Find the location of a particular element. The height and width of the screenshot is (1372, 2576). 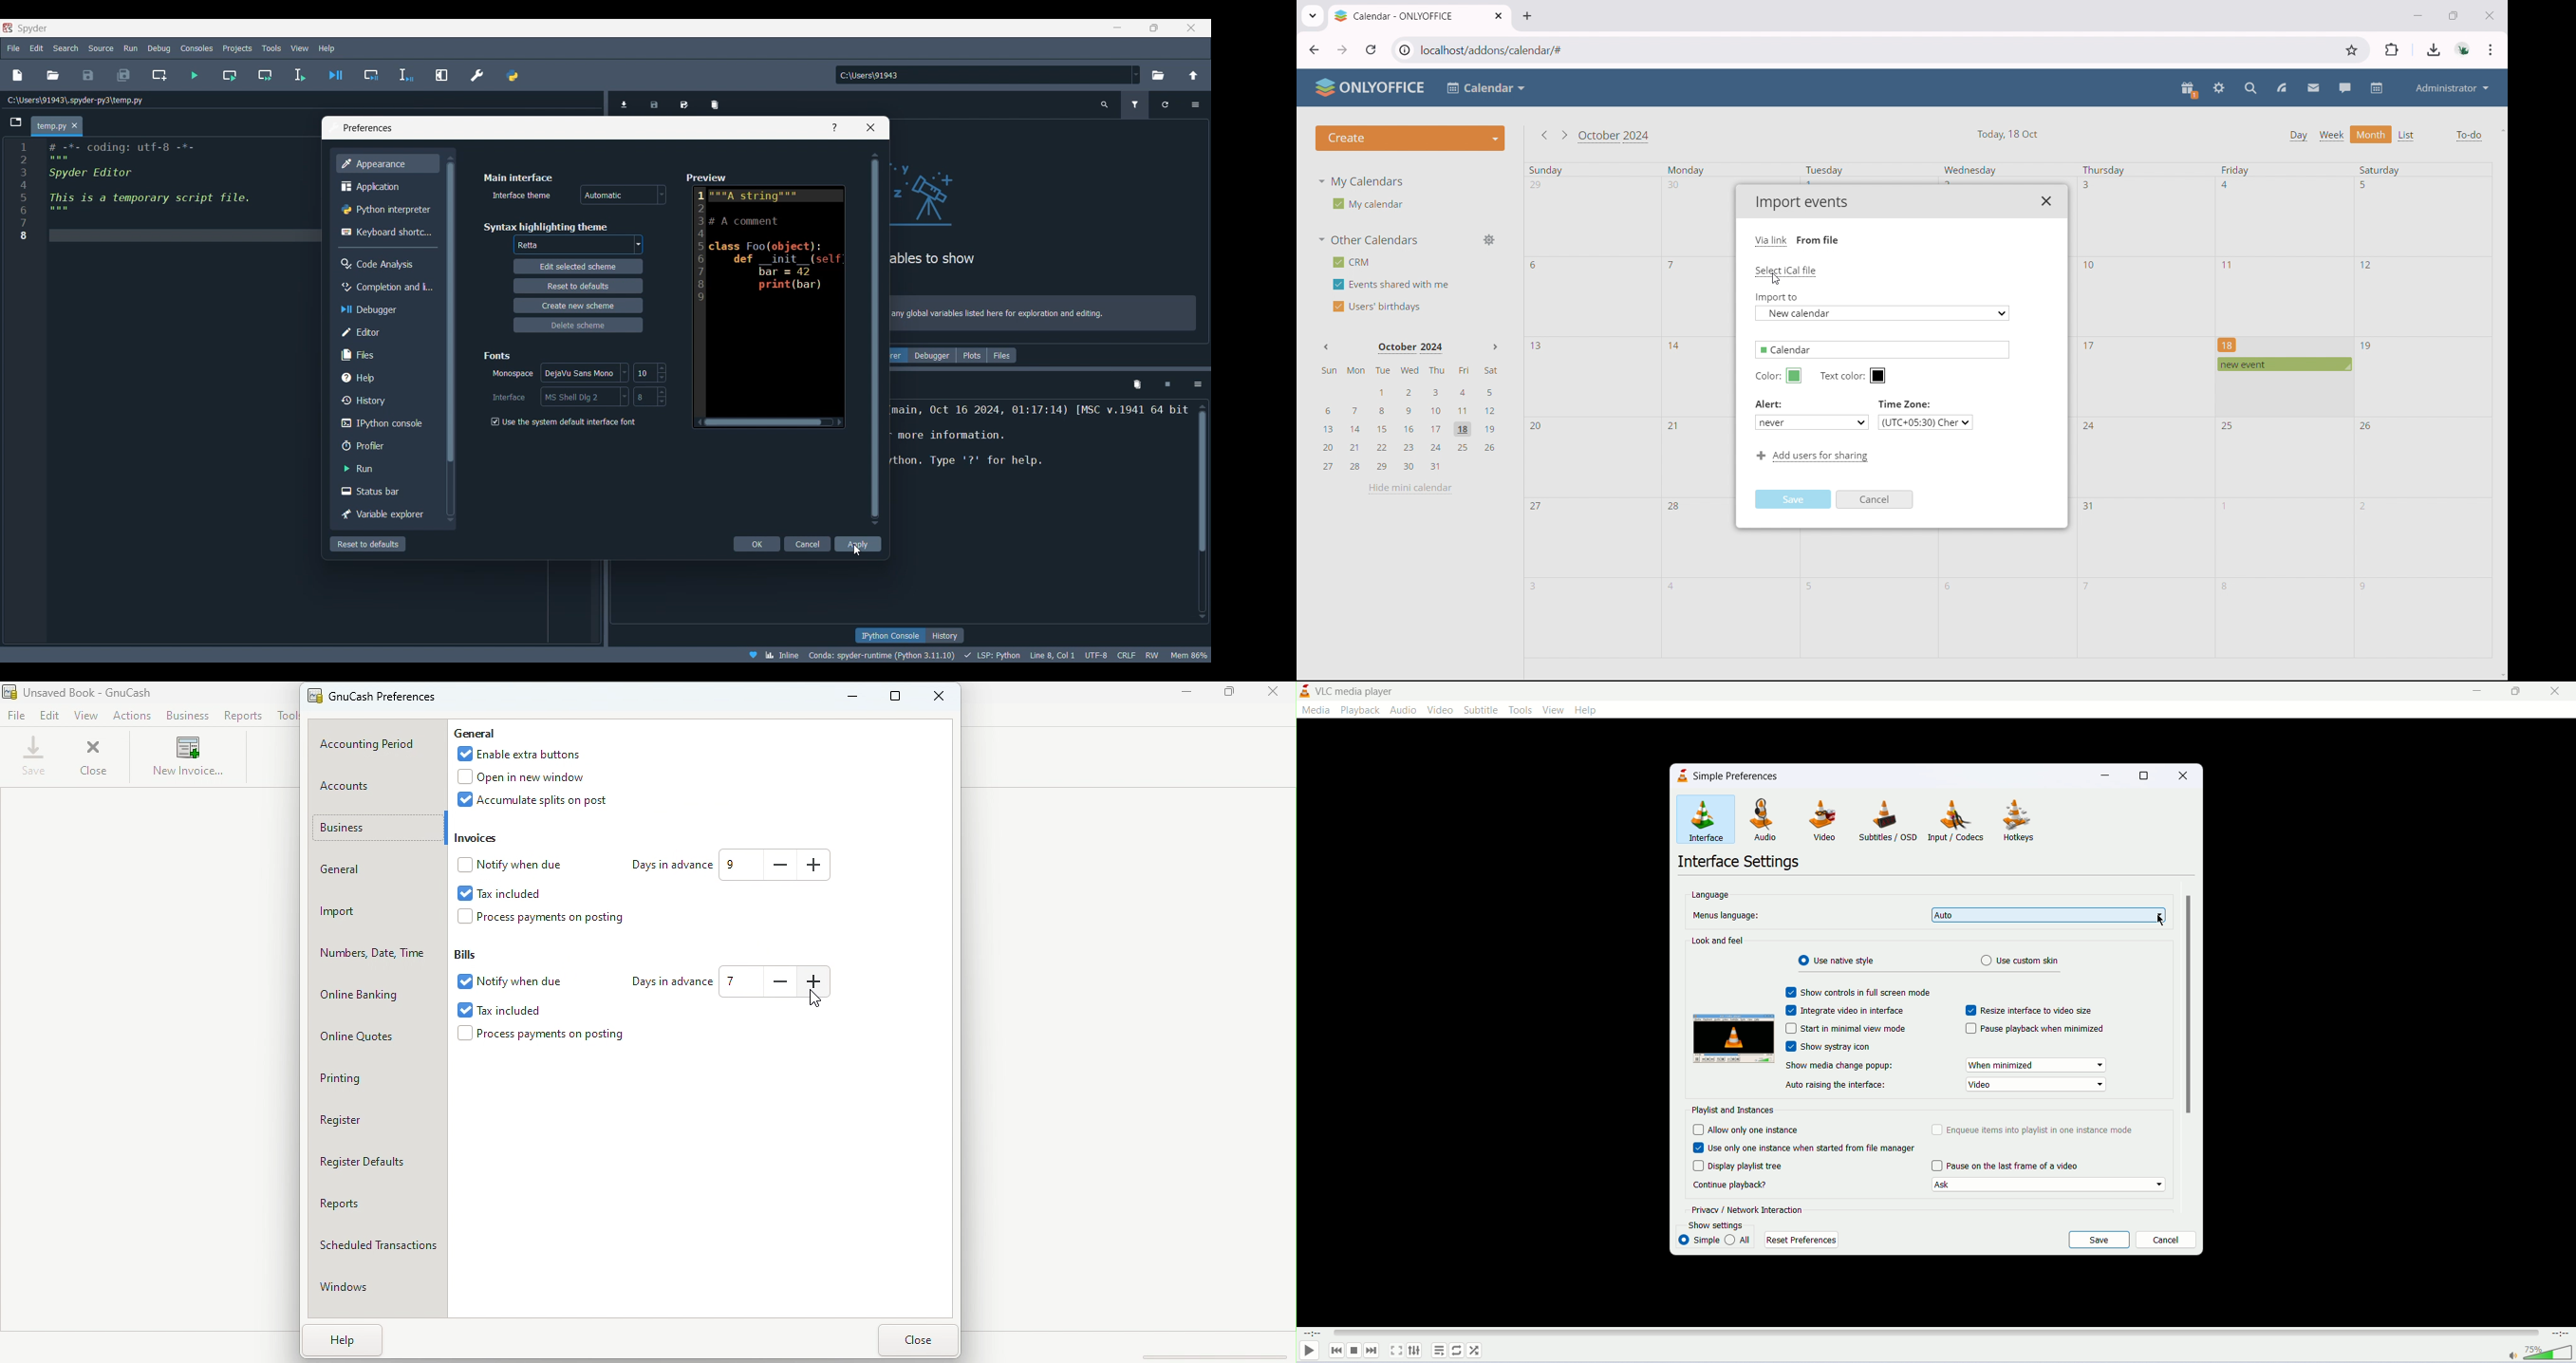

playlist and instances is located at coordinates (1734, 1110).